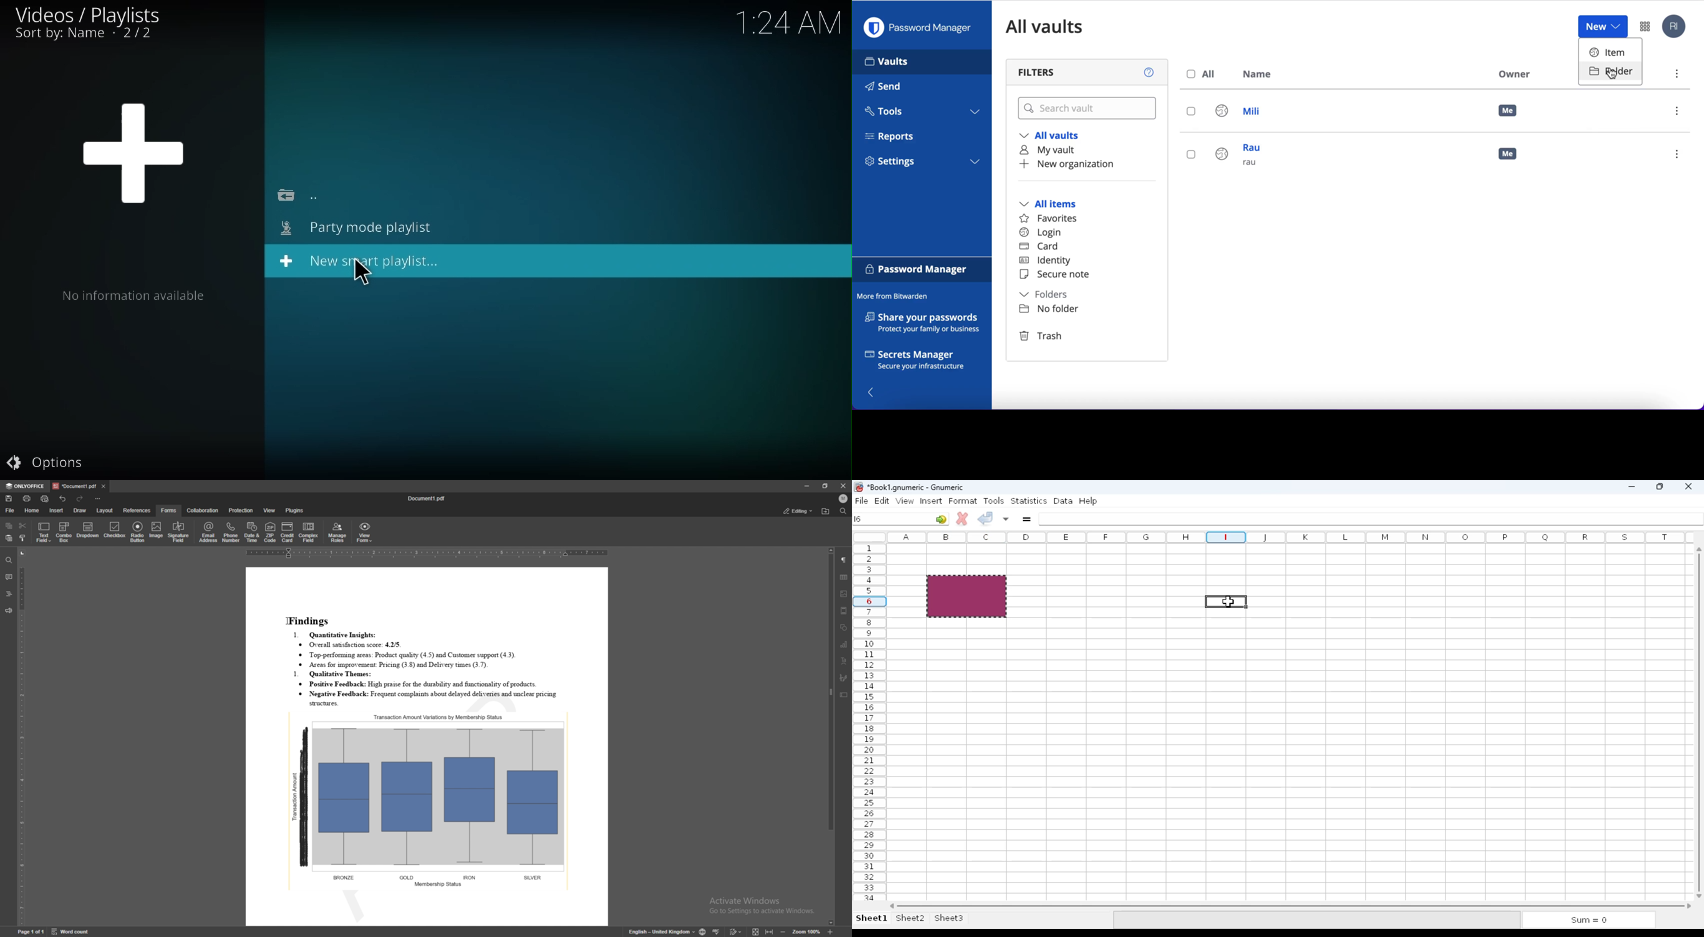 Image resolution: width=1708 pixels, height=952 pixels. Describe the element at coordinates (1244, 113) in the screenshot. I see `mili` at that location.